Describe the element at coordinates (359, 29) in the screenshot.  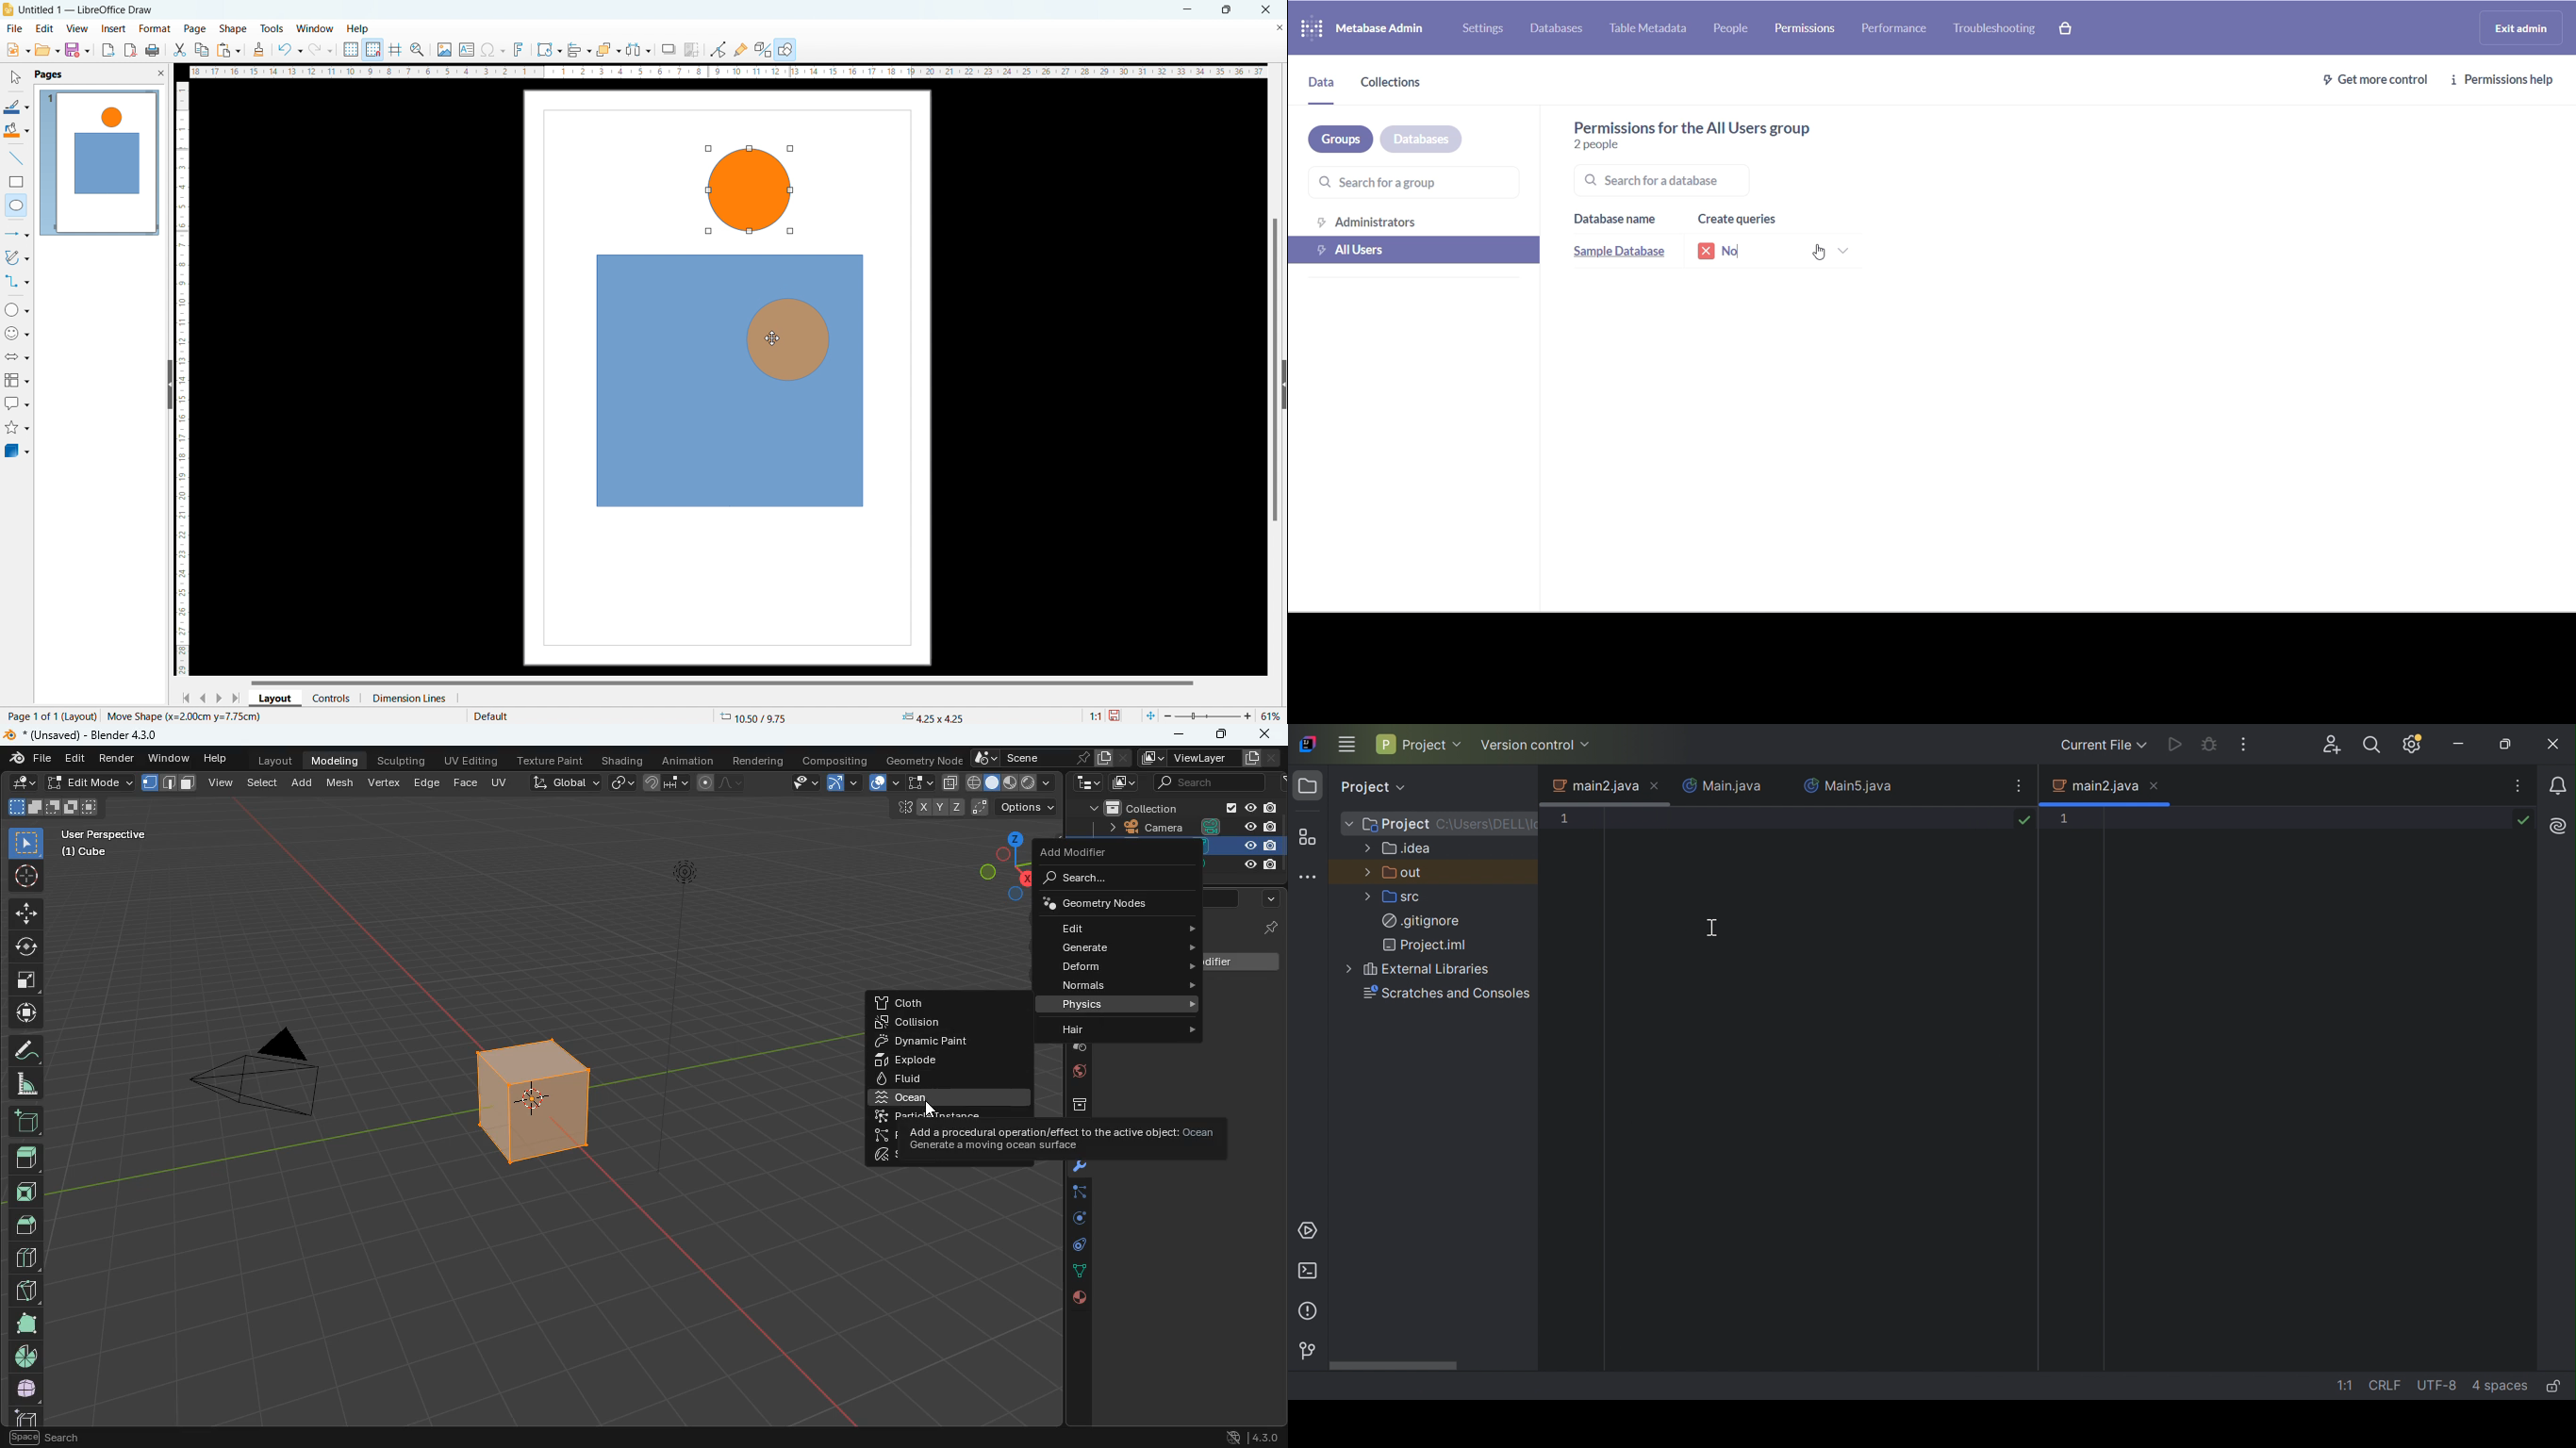
I see `help` at that location.